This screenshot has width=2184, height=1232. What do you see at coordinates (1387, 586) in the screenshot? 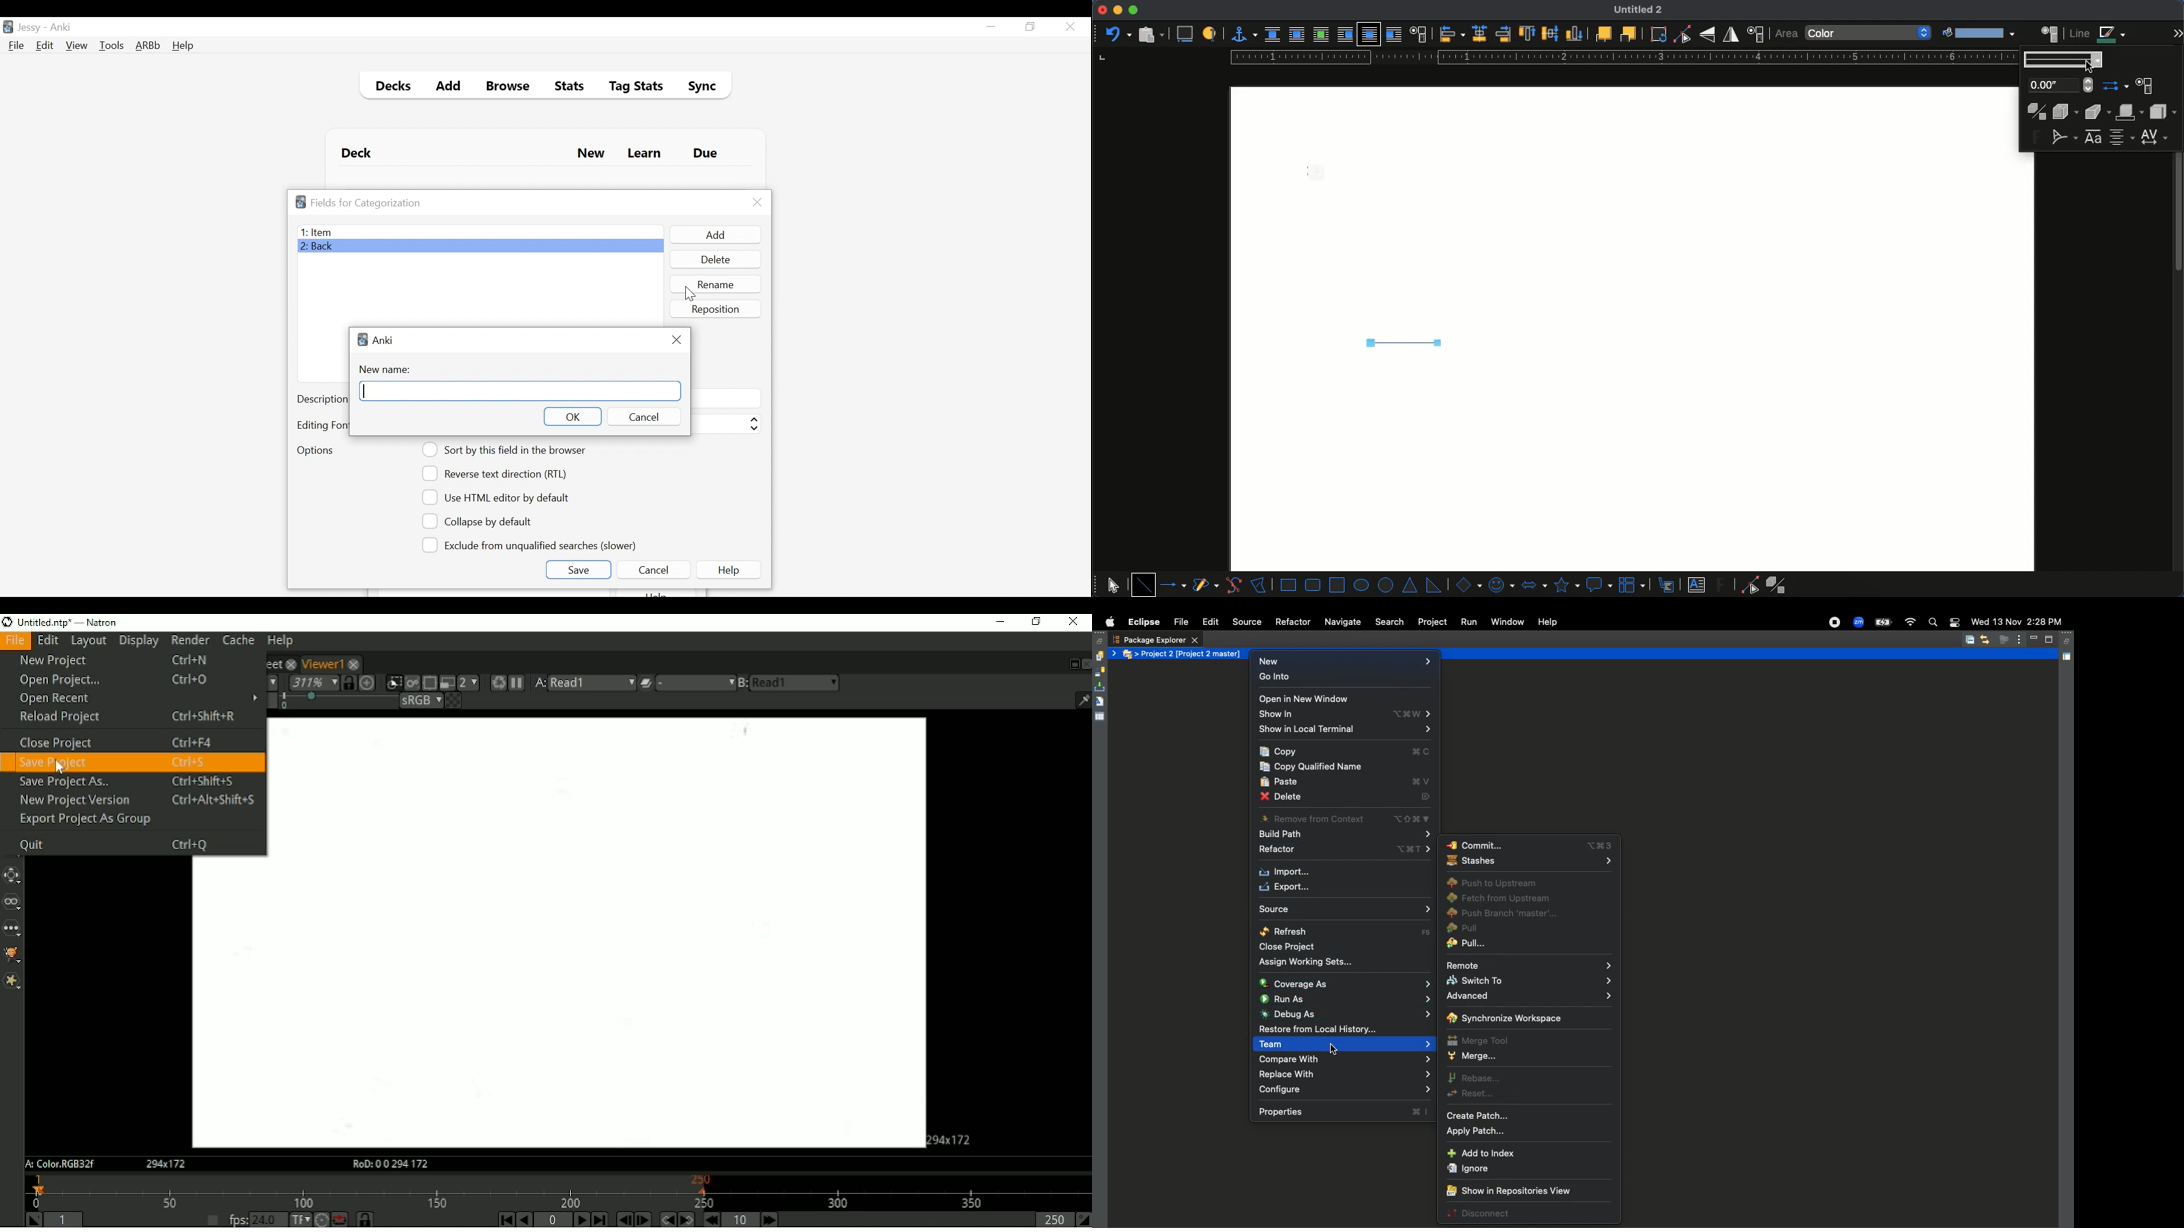
I see `circle` at bounding box center [1387, 586].